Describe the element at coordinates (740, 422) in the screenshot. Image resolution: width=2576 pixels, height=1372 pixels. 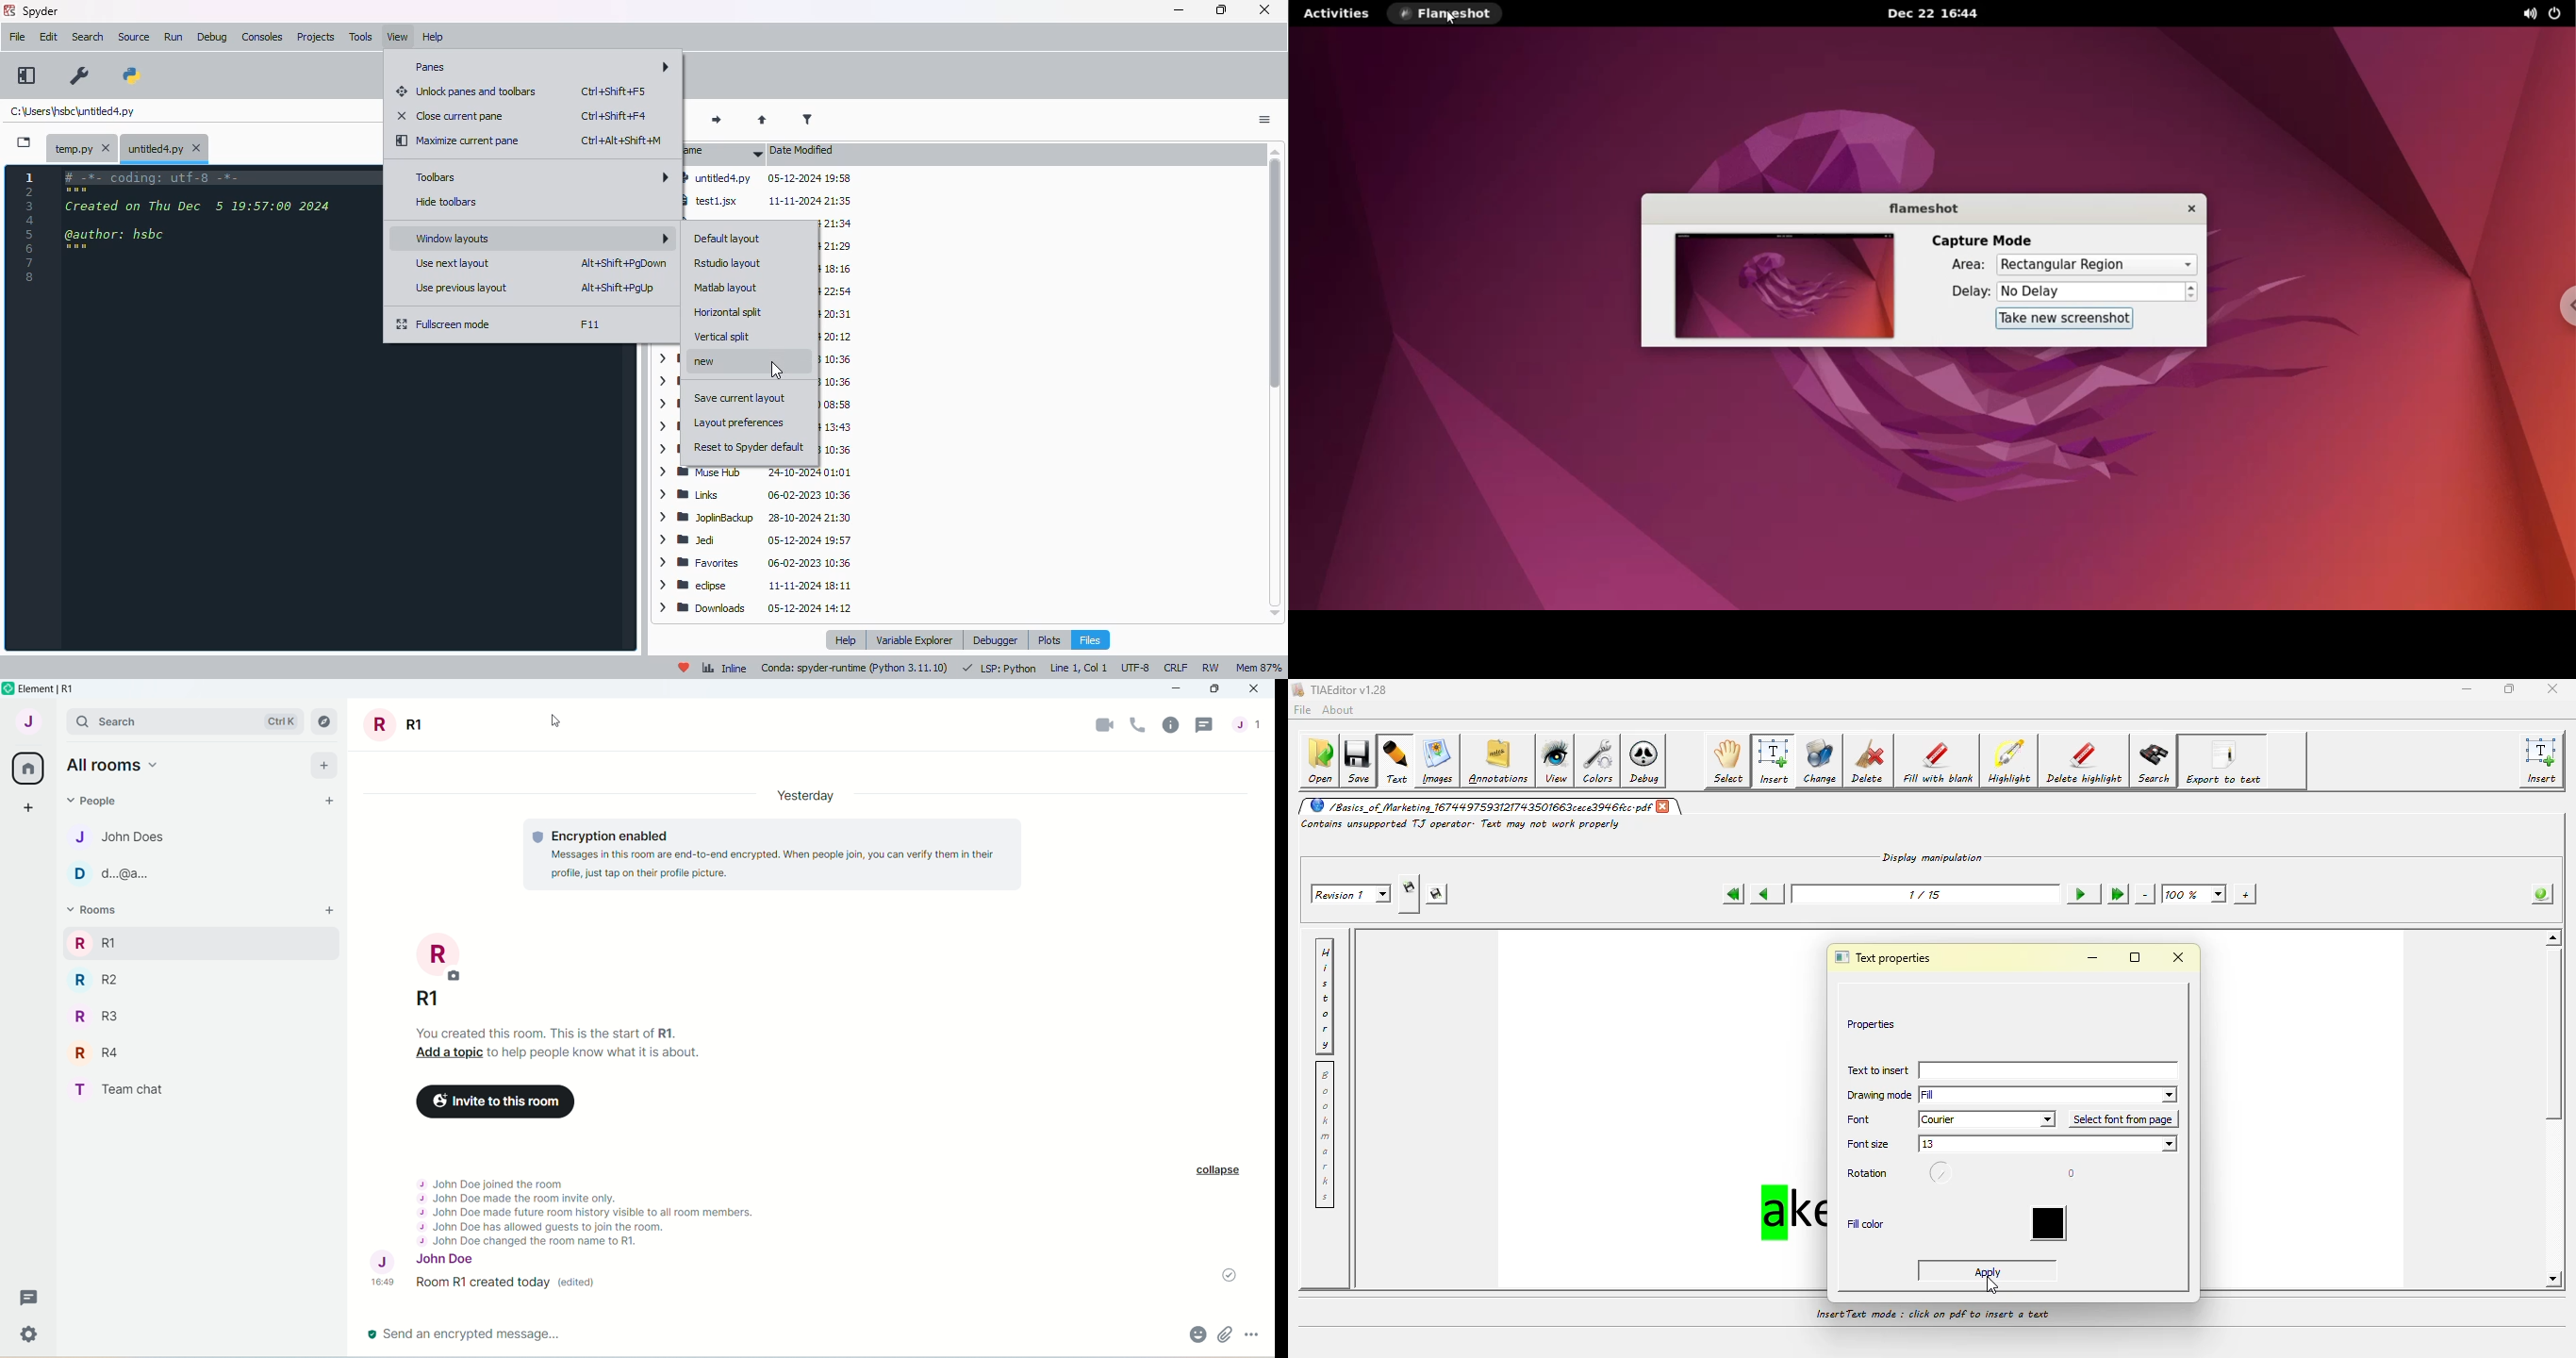
I see `layout preferences` at that location.